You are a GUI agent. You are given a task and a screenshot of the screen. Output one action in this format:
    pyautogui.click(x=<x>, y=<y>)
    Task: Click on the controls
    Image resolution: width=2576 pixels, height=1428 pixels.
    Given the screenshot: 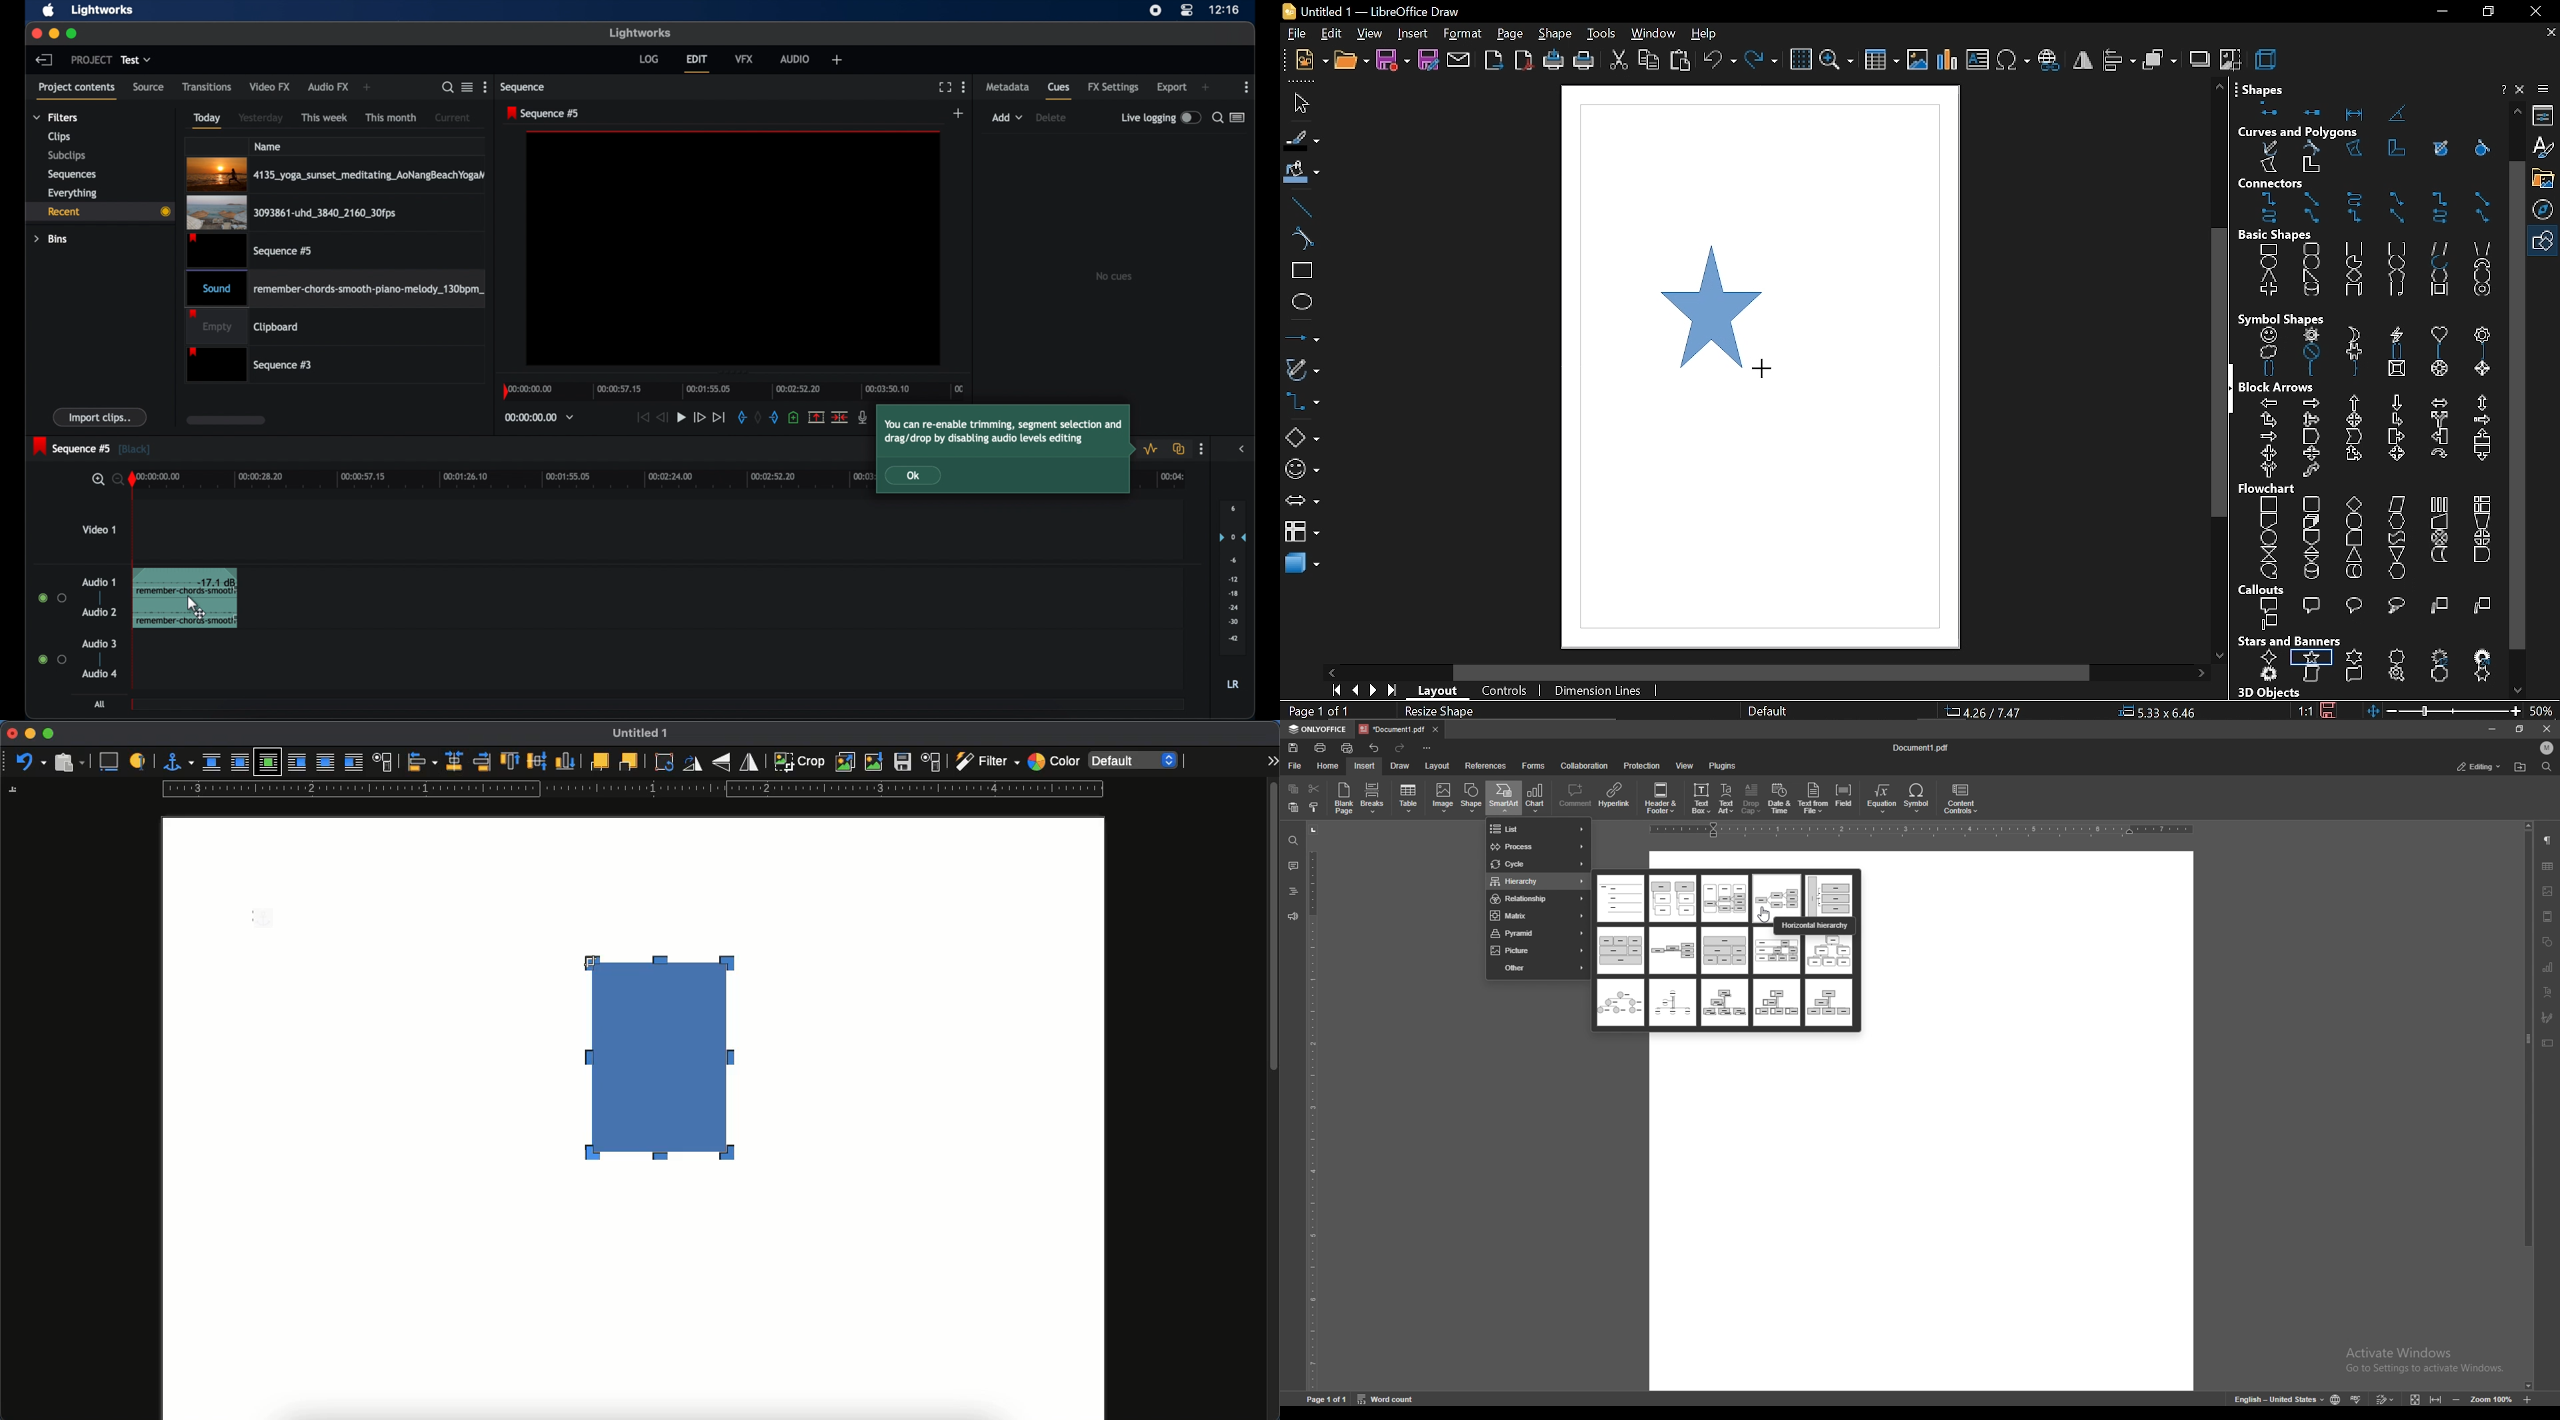 What is the action you would take?
    pyautogui.click(x=1504, y=691)
    